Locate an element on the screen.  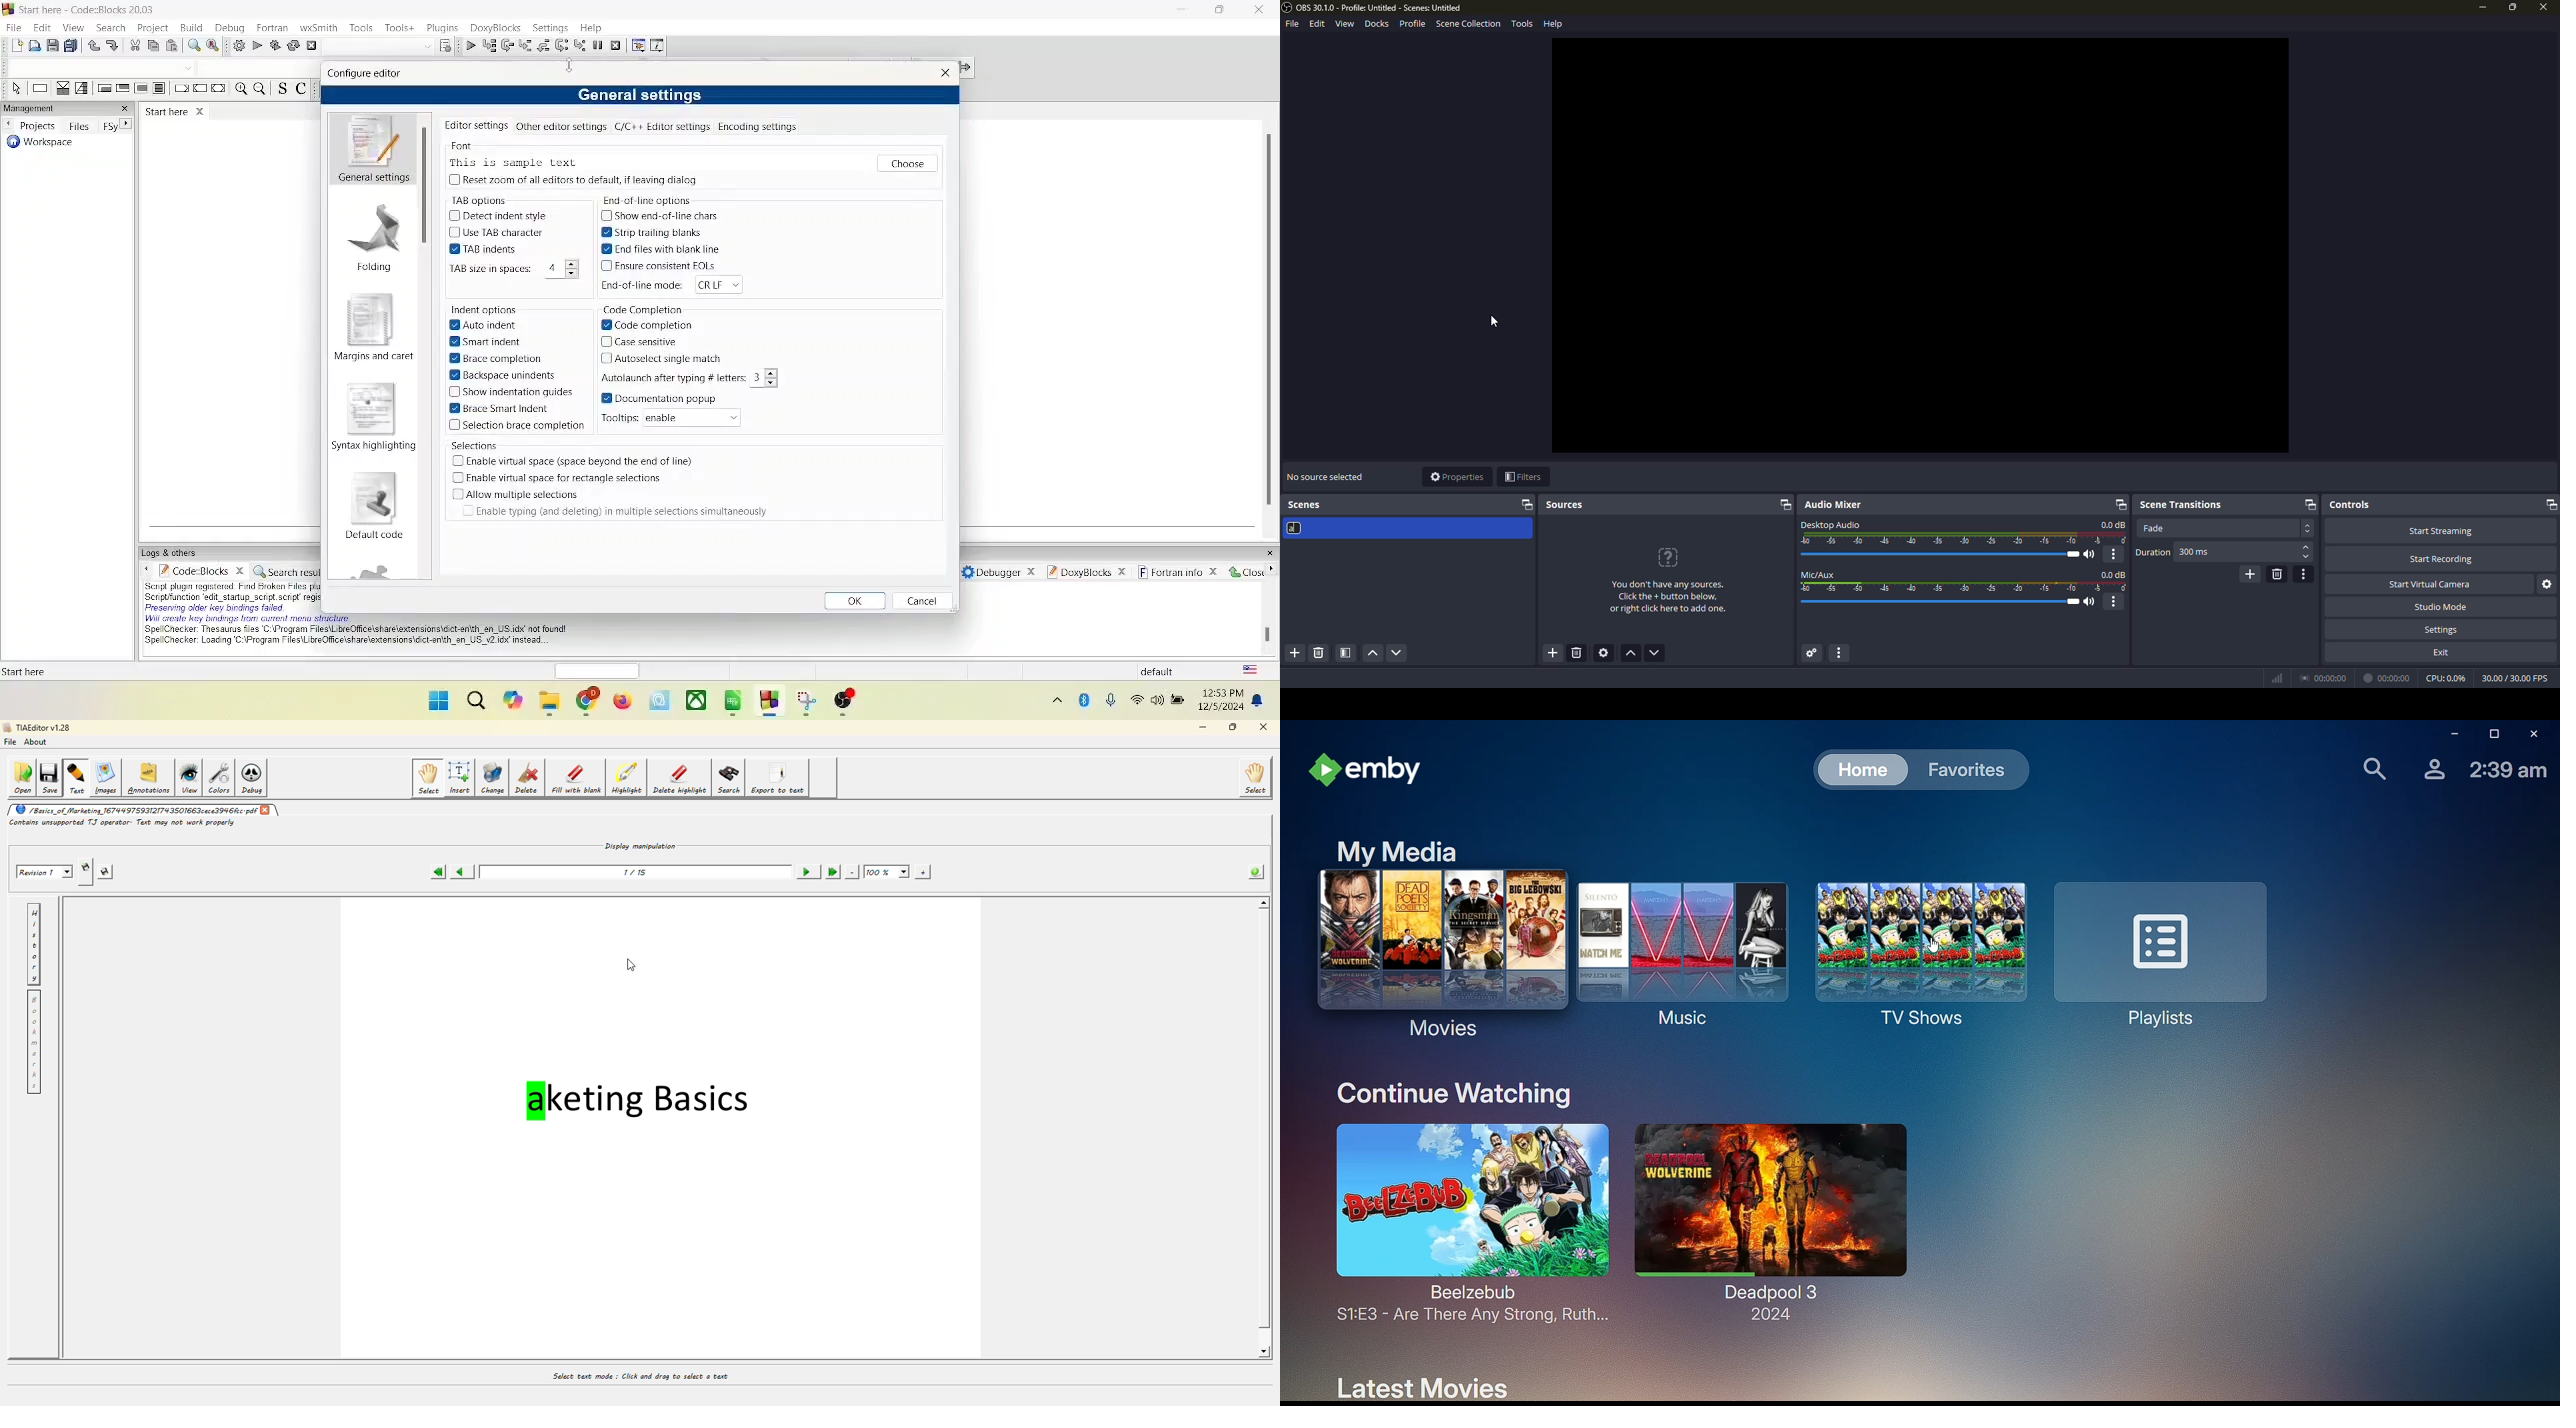
options is located at coordinates (2115, 554).